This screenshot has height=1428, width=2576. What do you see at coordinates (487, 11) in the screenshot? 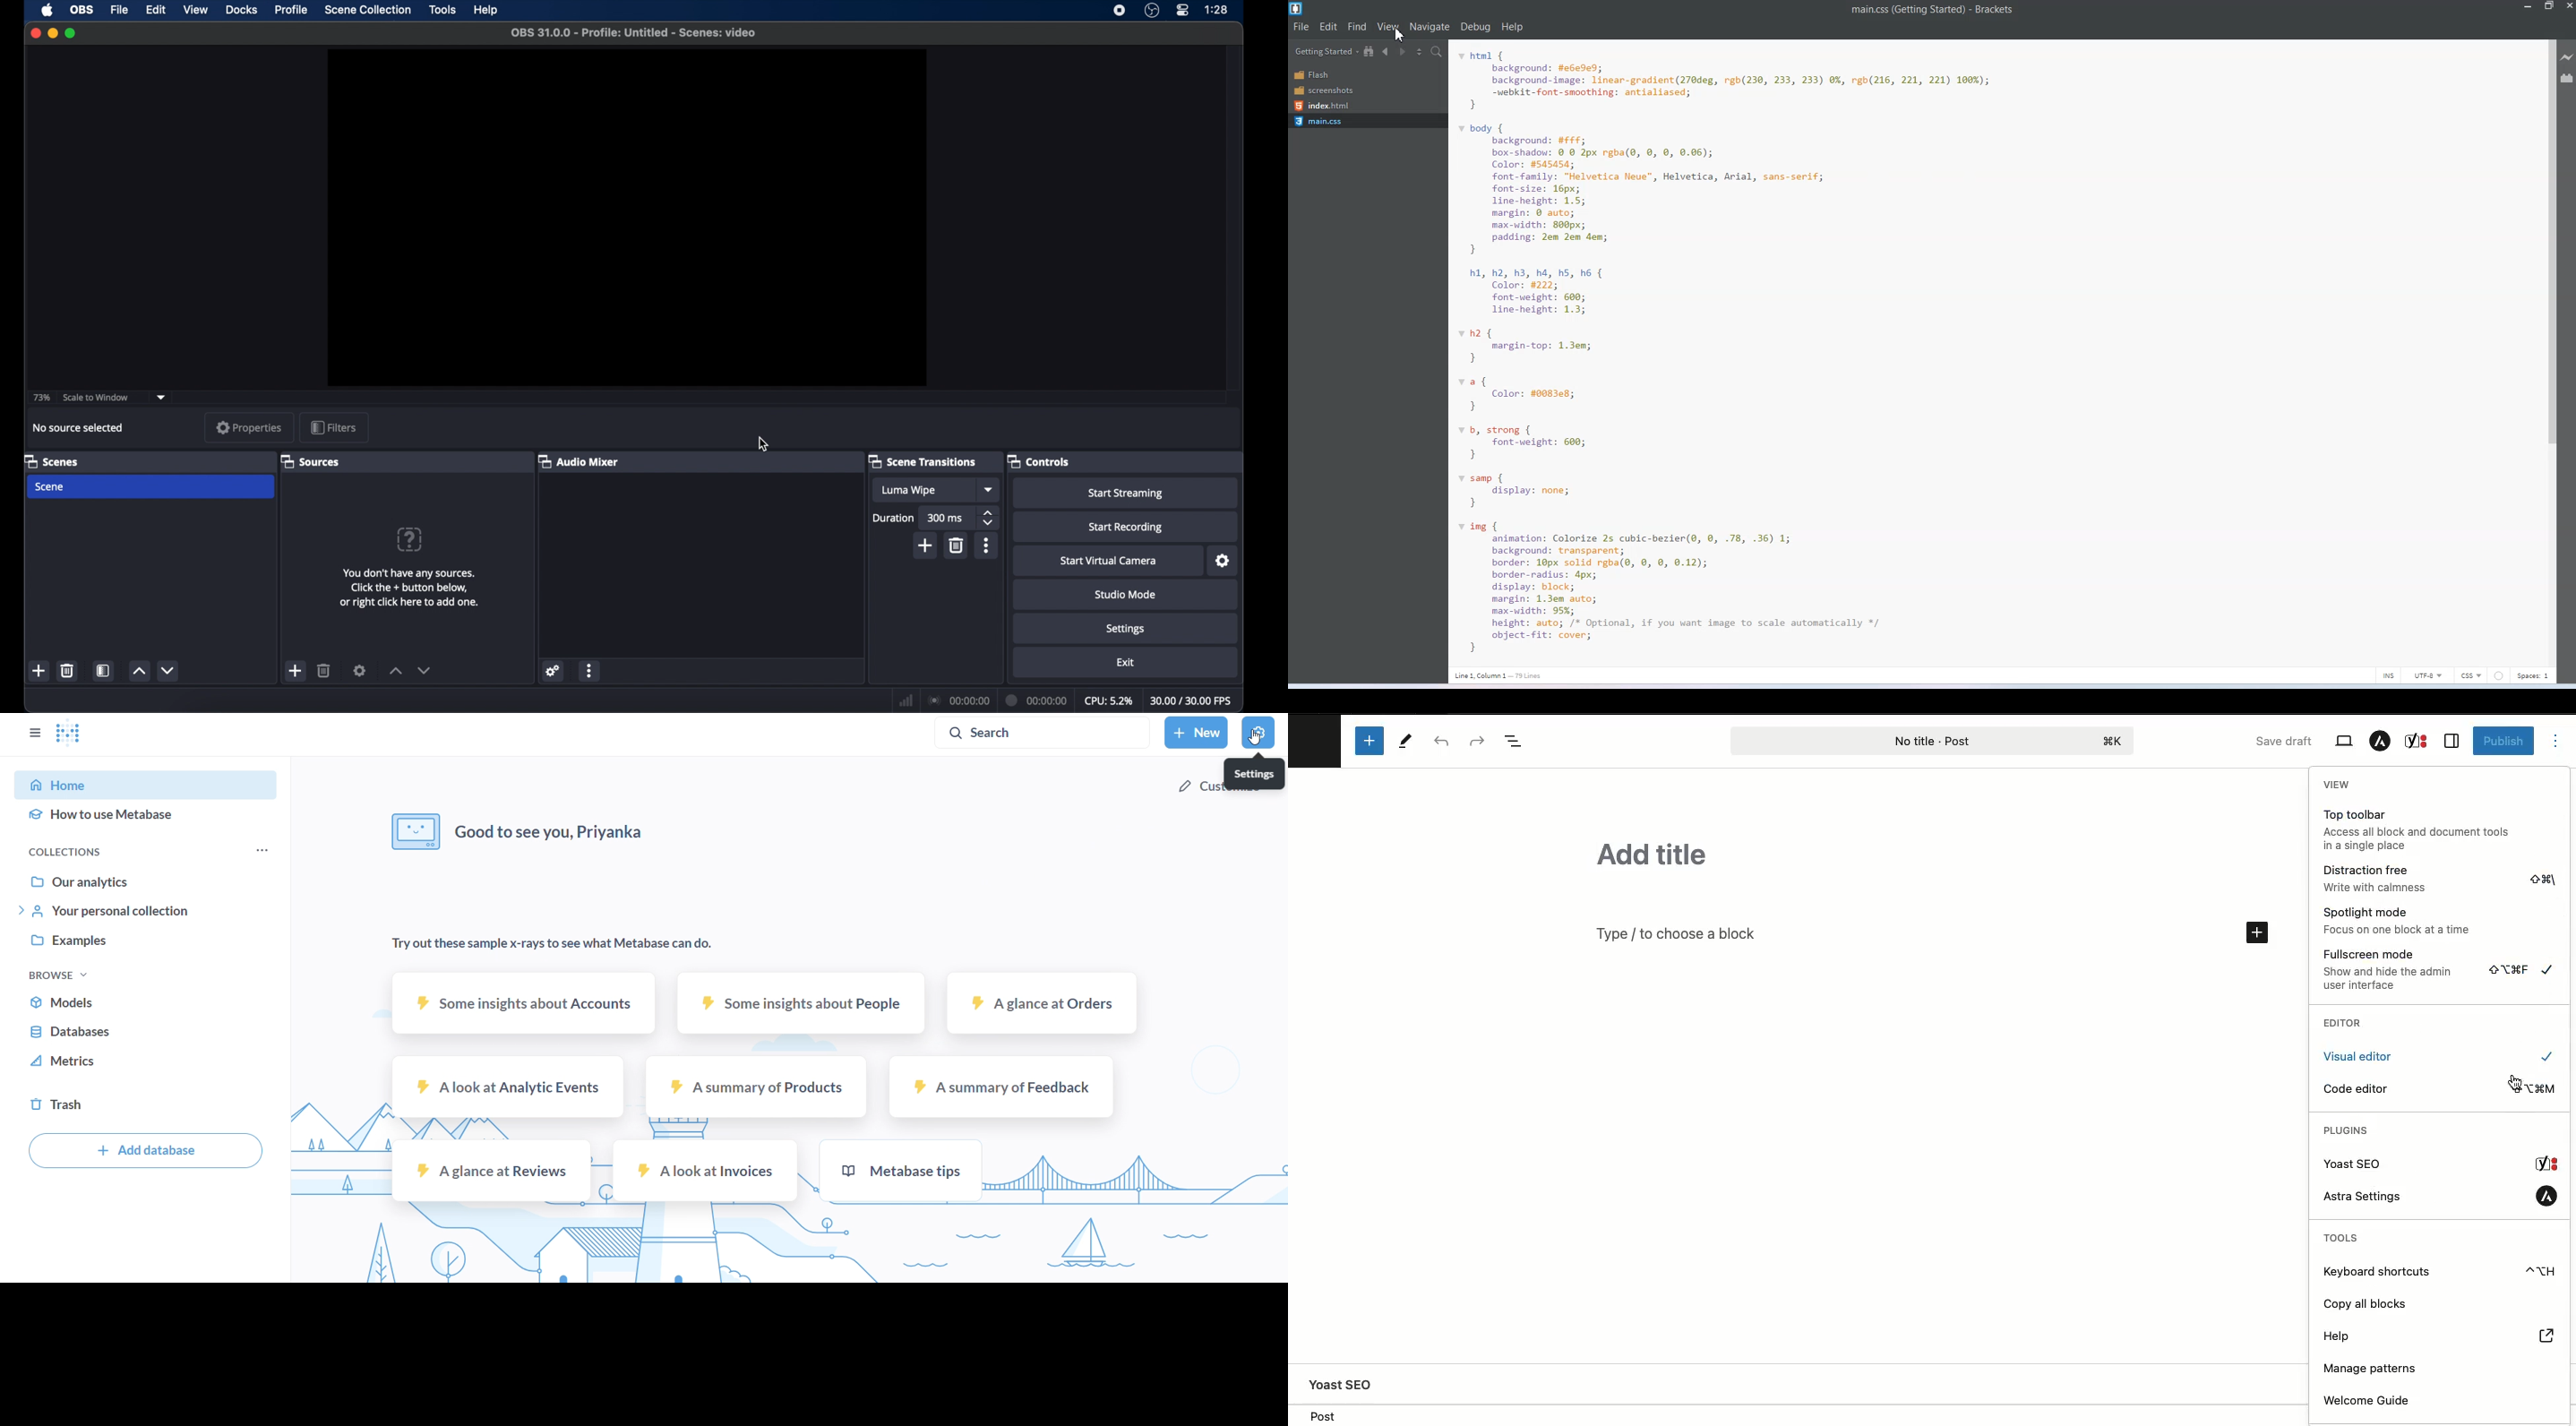
I see `help` at bounding box center [487, 11].